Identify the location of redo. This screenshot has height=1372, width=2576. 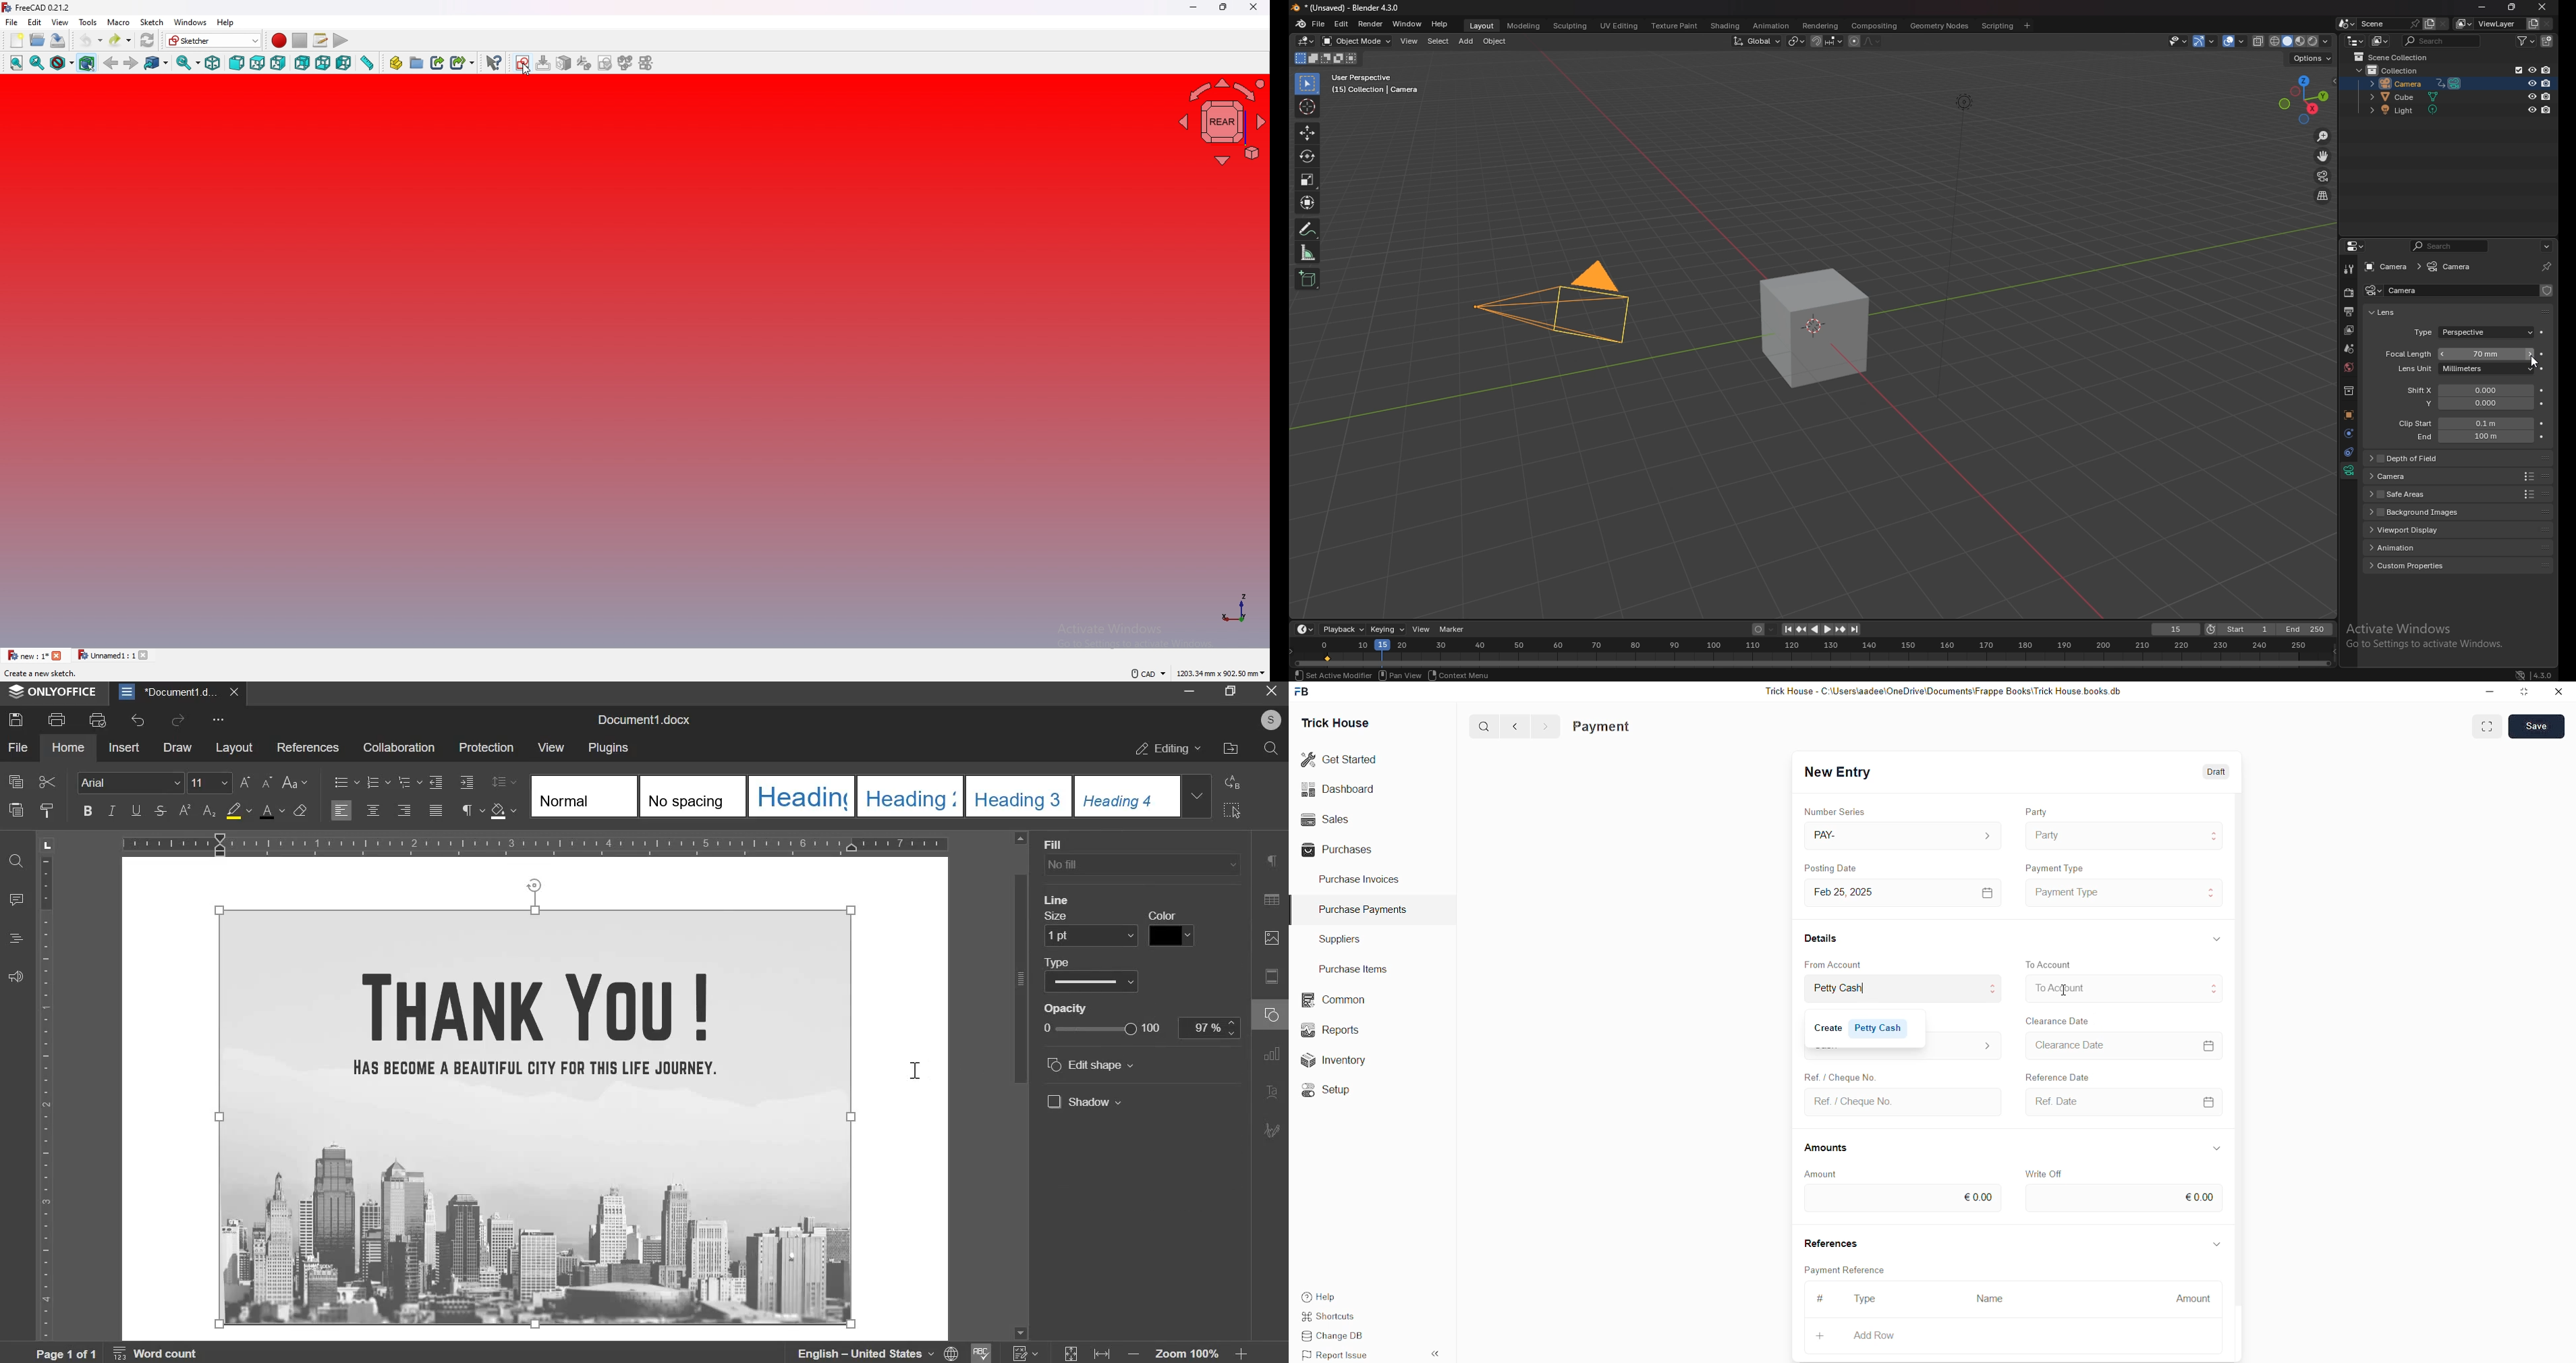
(177, 719).